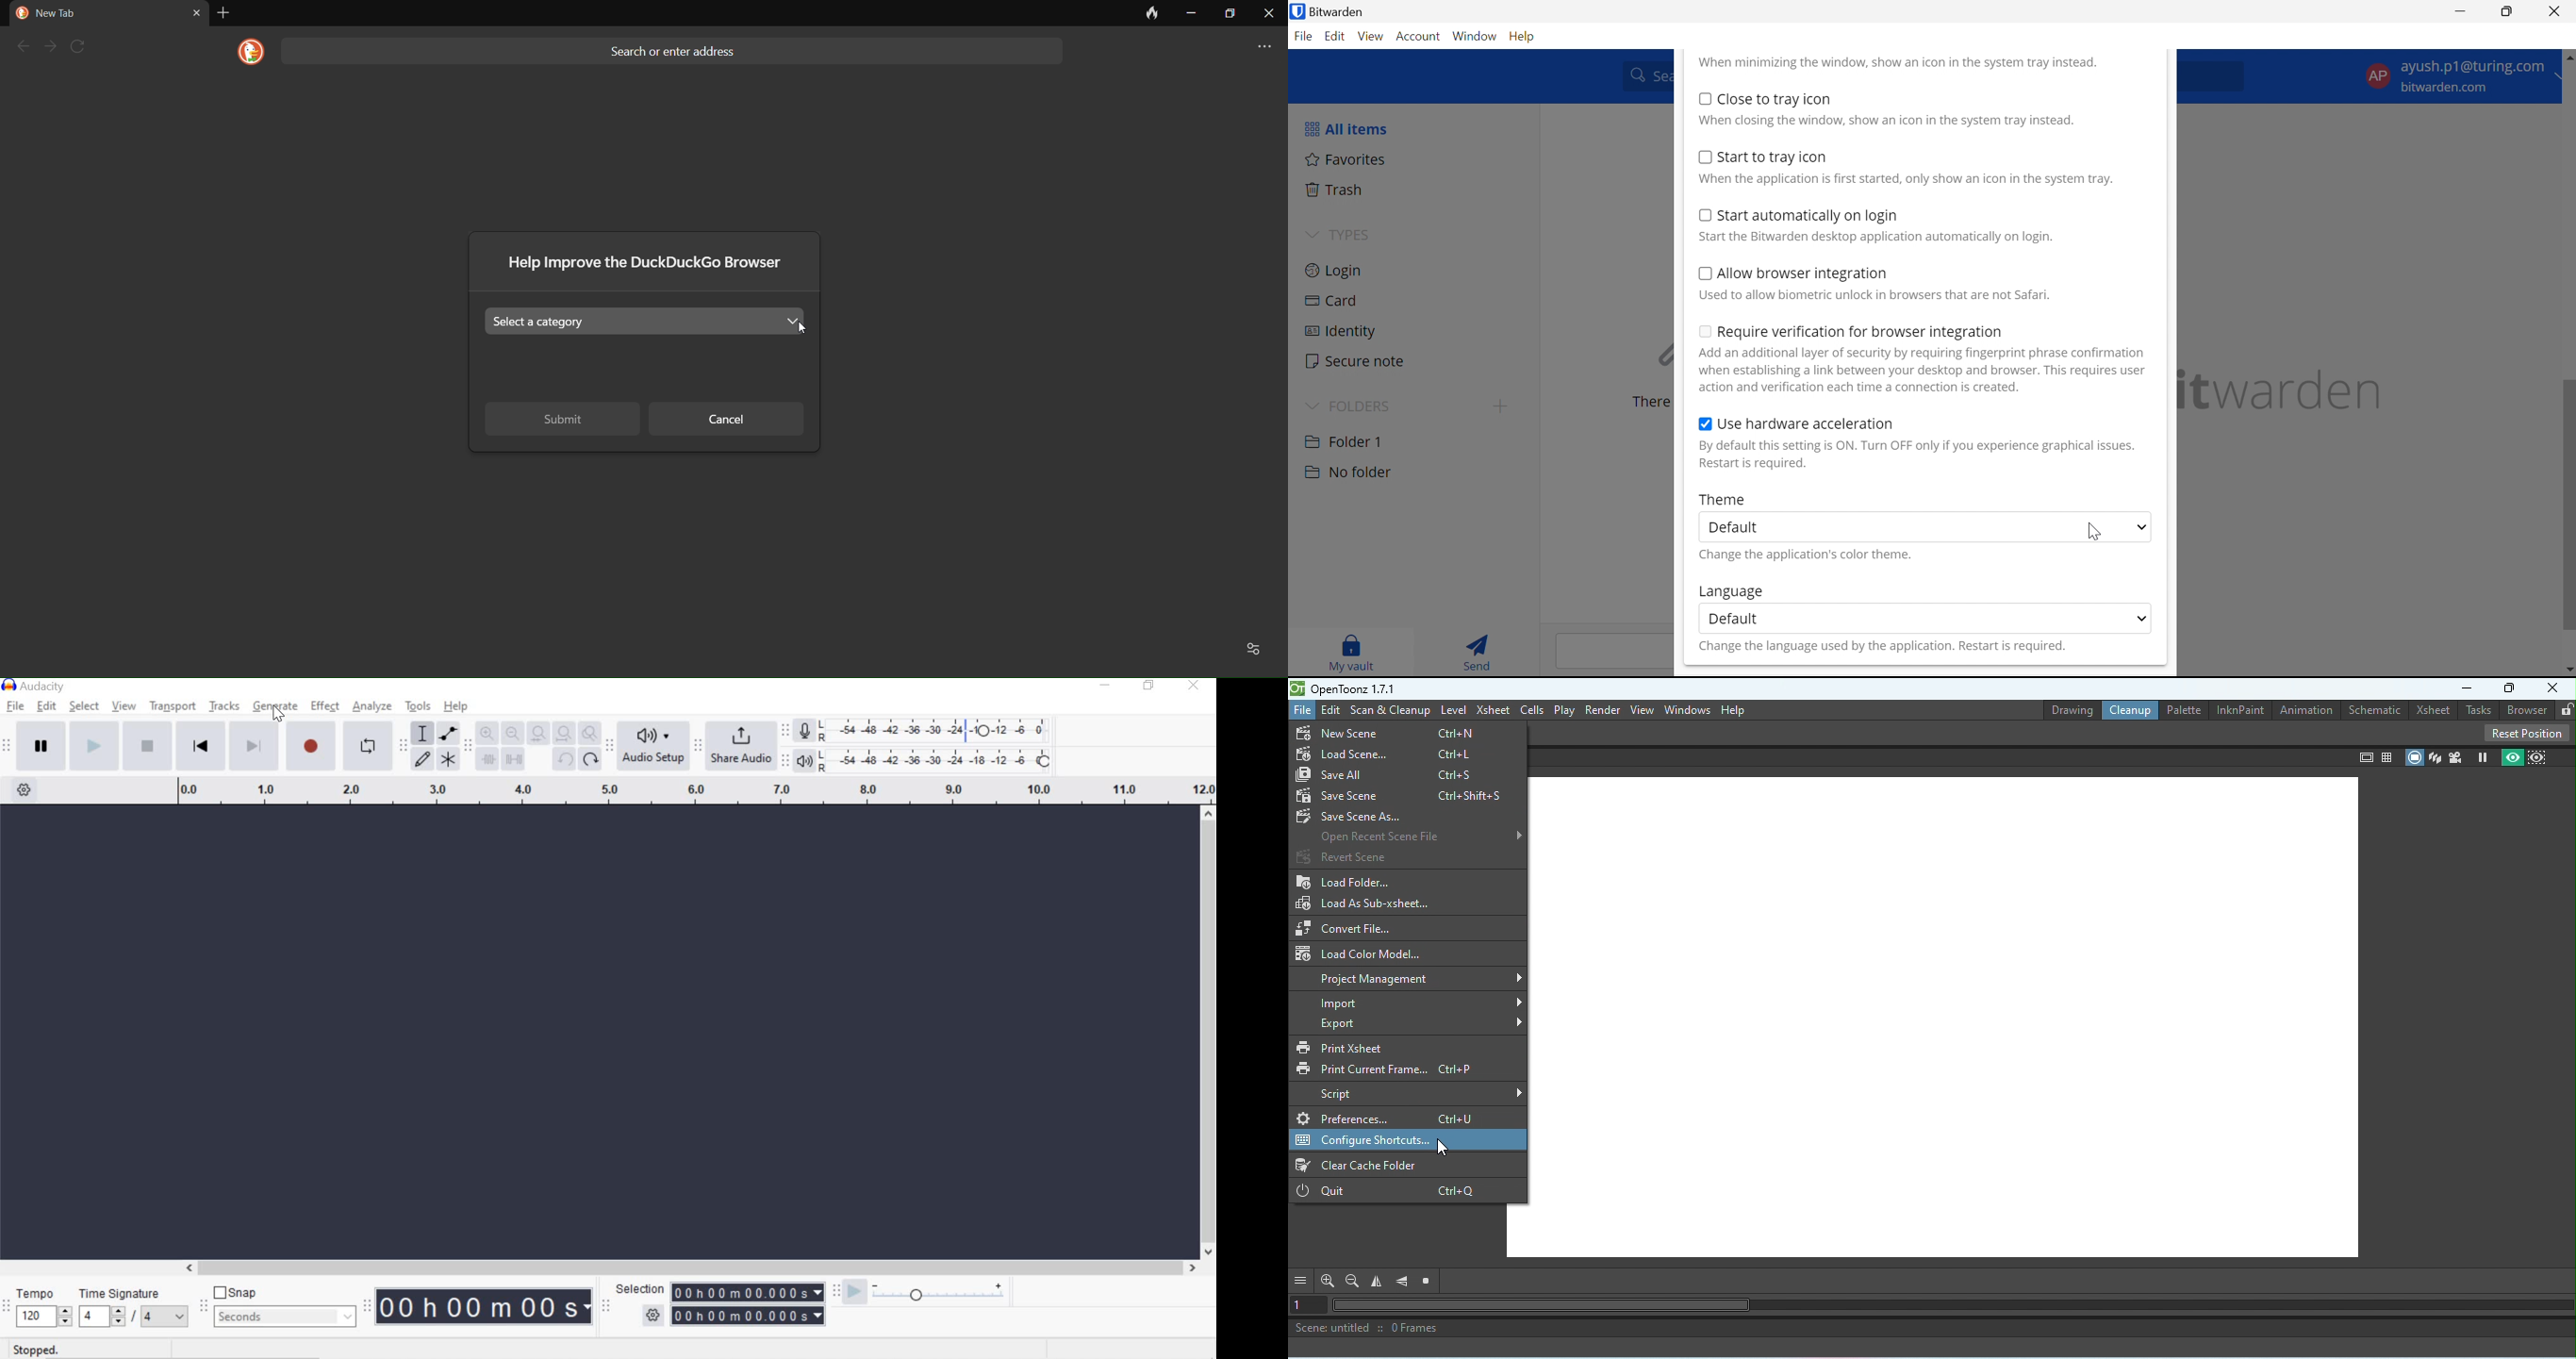 This screenshot has height=1372, width=2576. Describe the element at coordinates (1897, 61) in the screenshot. I see `` at that location.